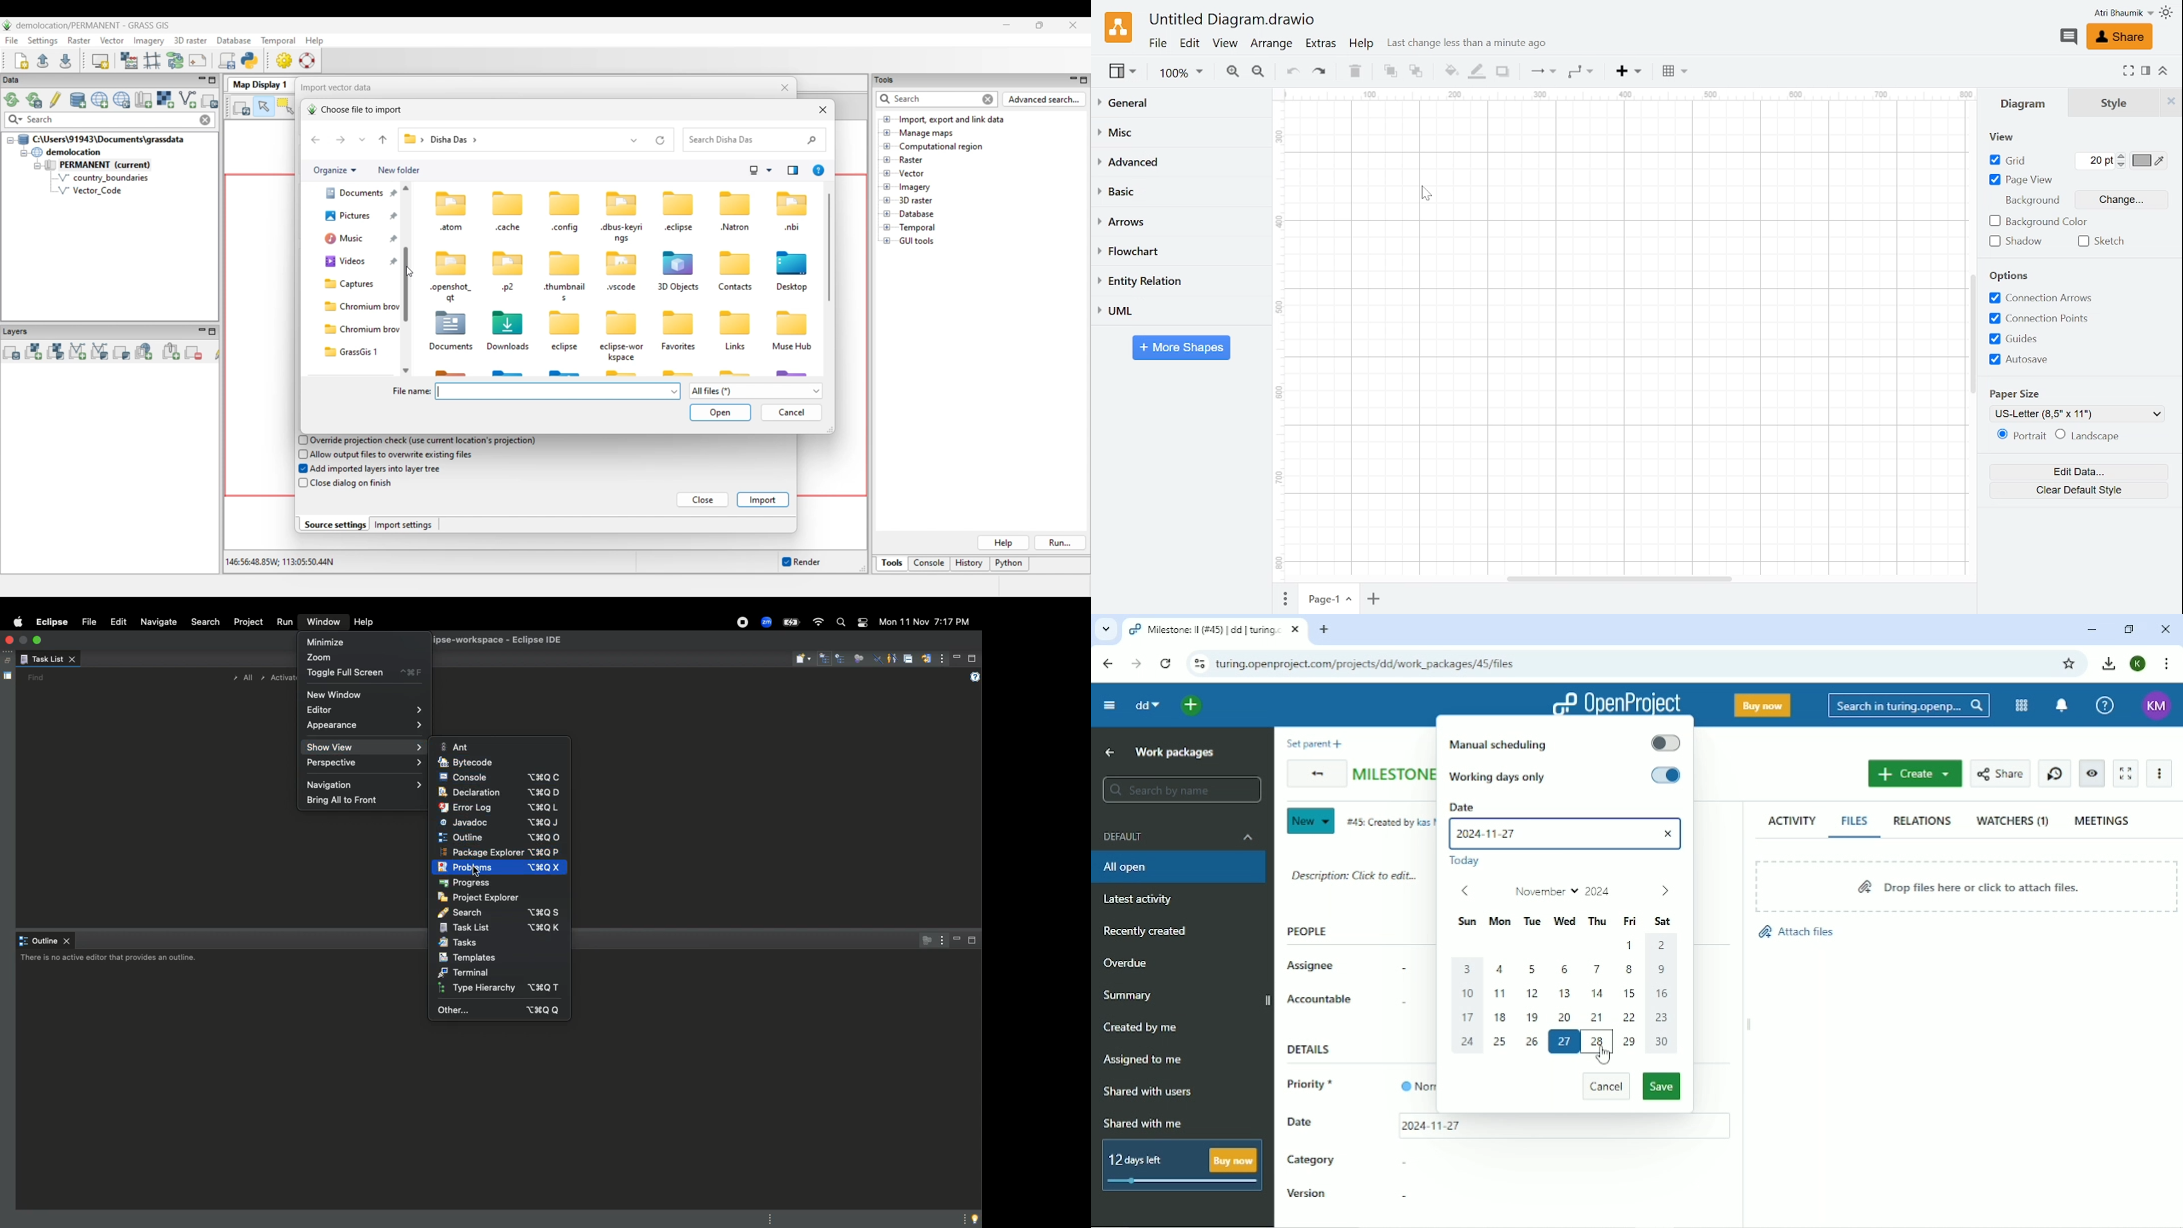 Image resolution: width=2184 pixels, height=1232 pixels. I want to click on 12 days left Buy now, so click(1183, 1166).